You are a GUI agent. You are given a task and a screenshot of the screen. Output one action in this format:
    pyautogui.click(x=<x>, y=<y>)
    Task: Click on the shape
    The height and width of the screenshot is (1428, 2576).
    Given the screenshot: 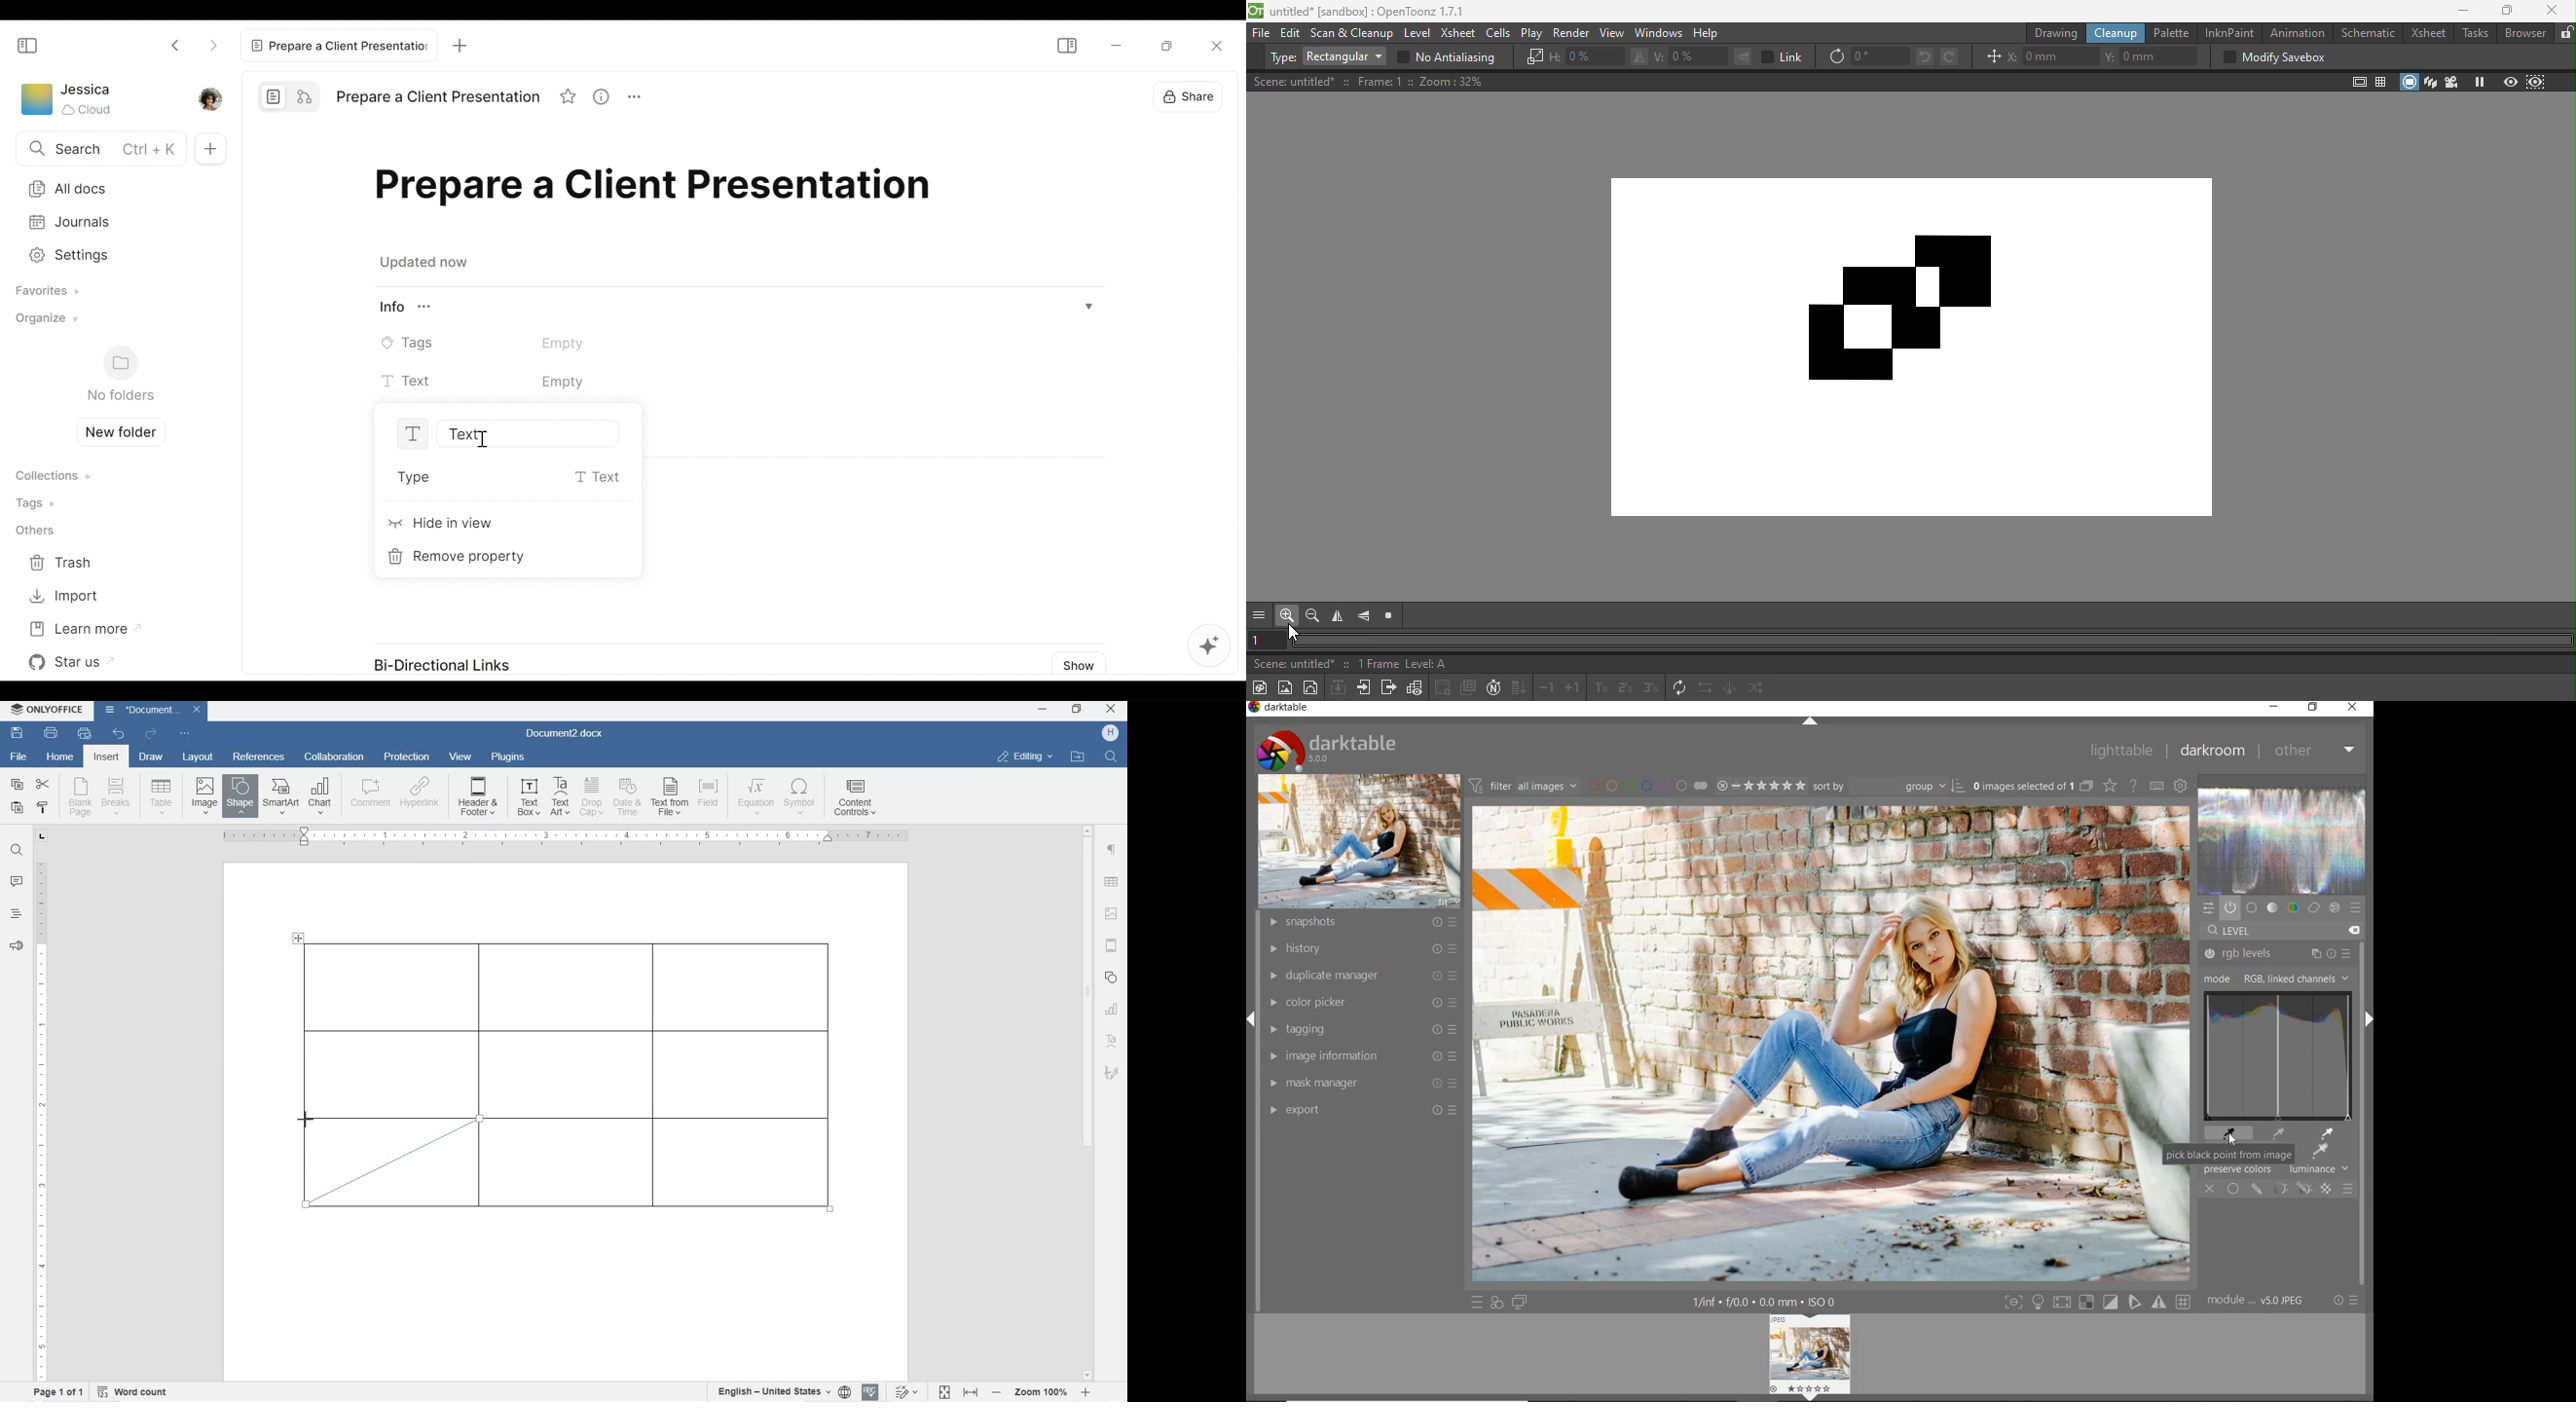 What is the action you would take?
    pyautogui.click(x=1112, y=977)
    